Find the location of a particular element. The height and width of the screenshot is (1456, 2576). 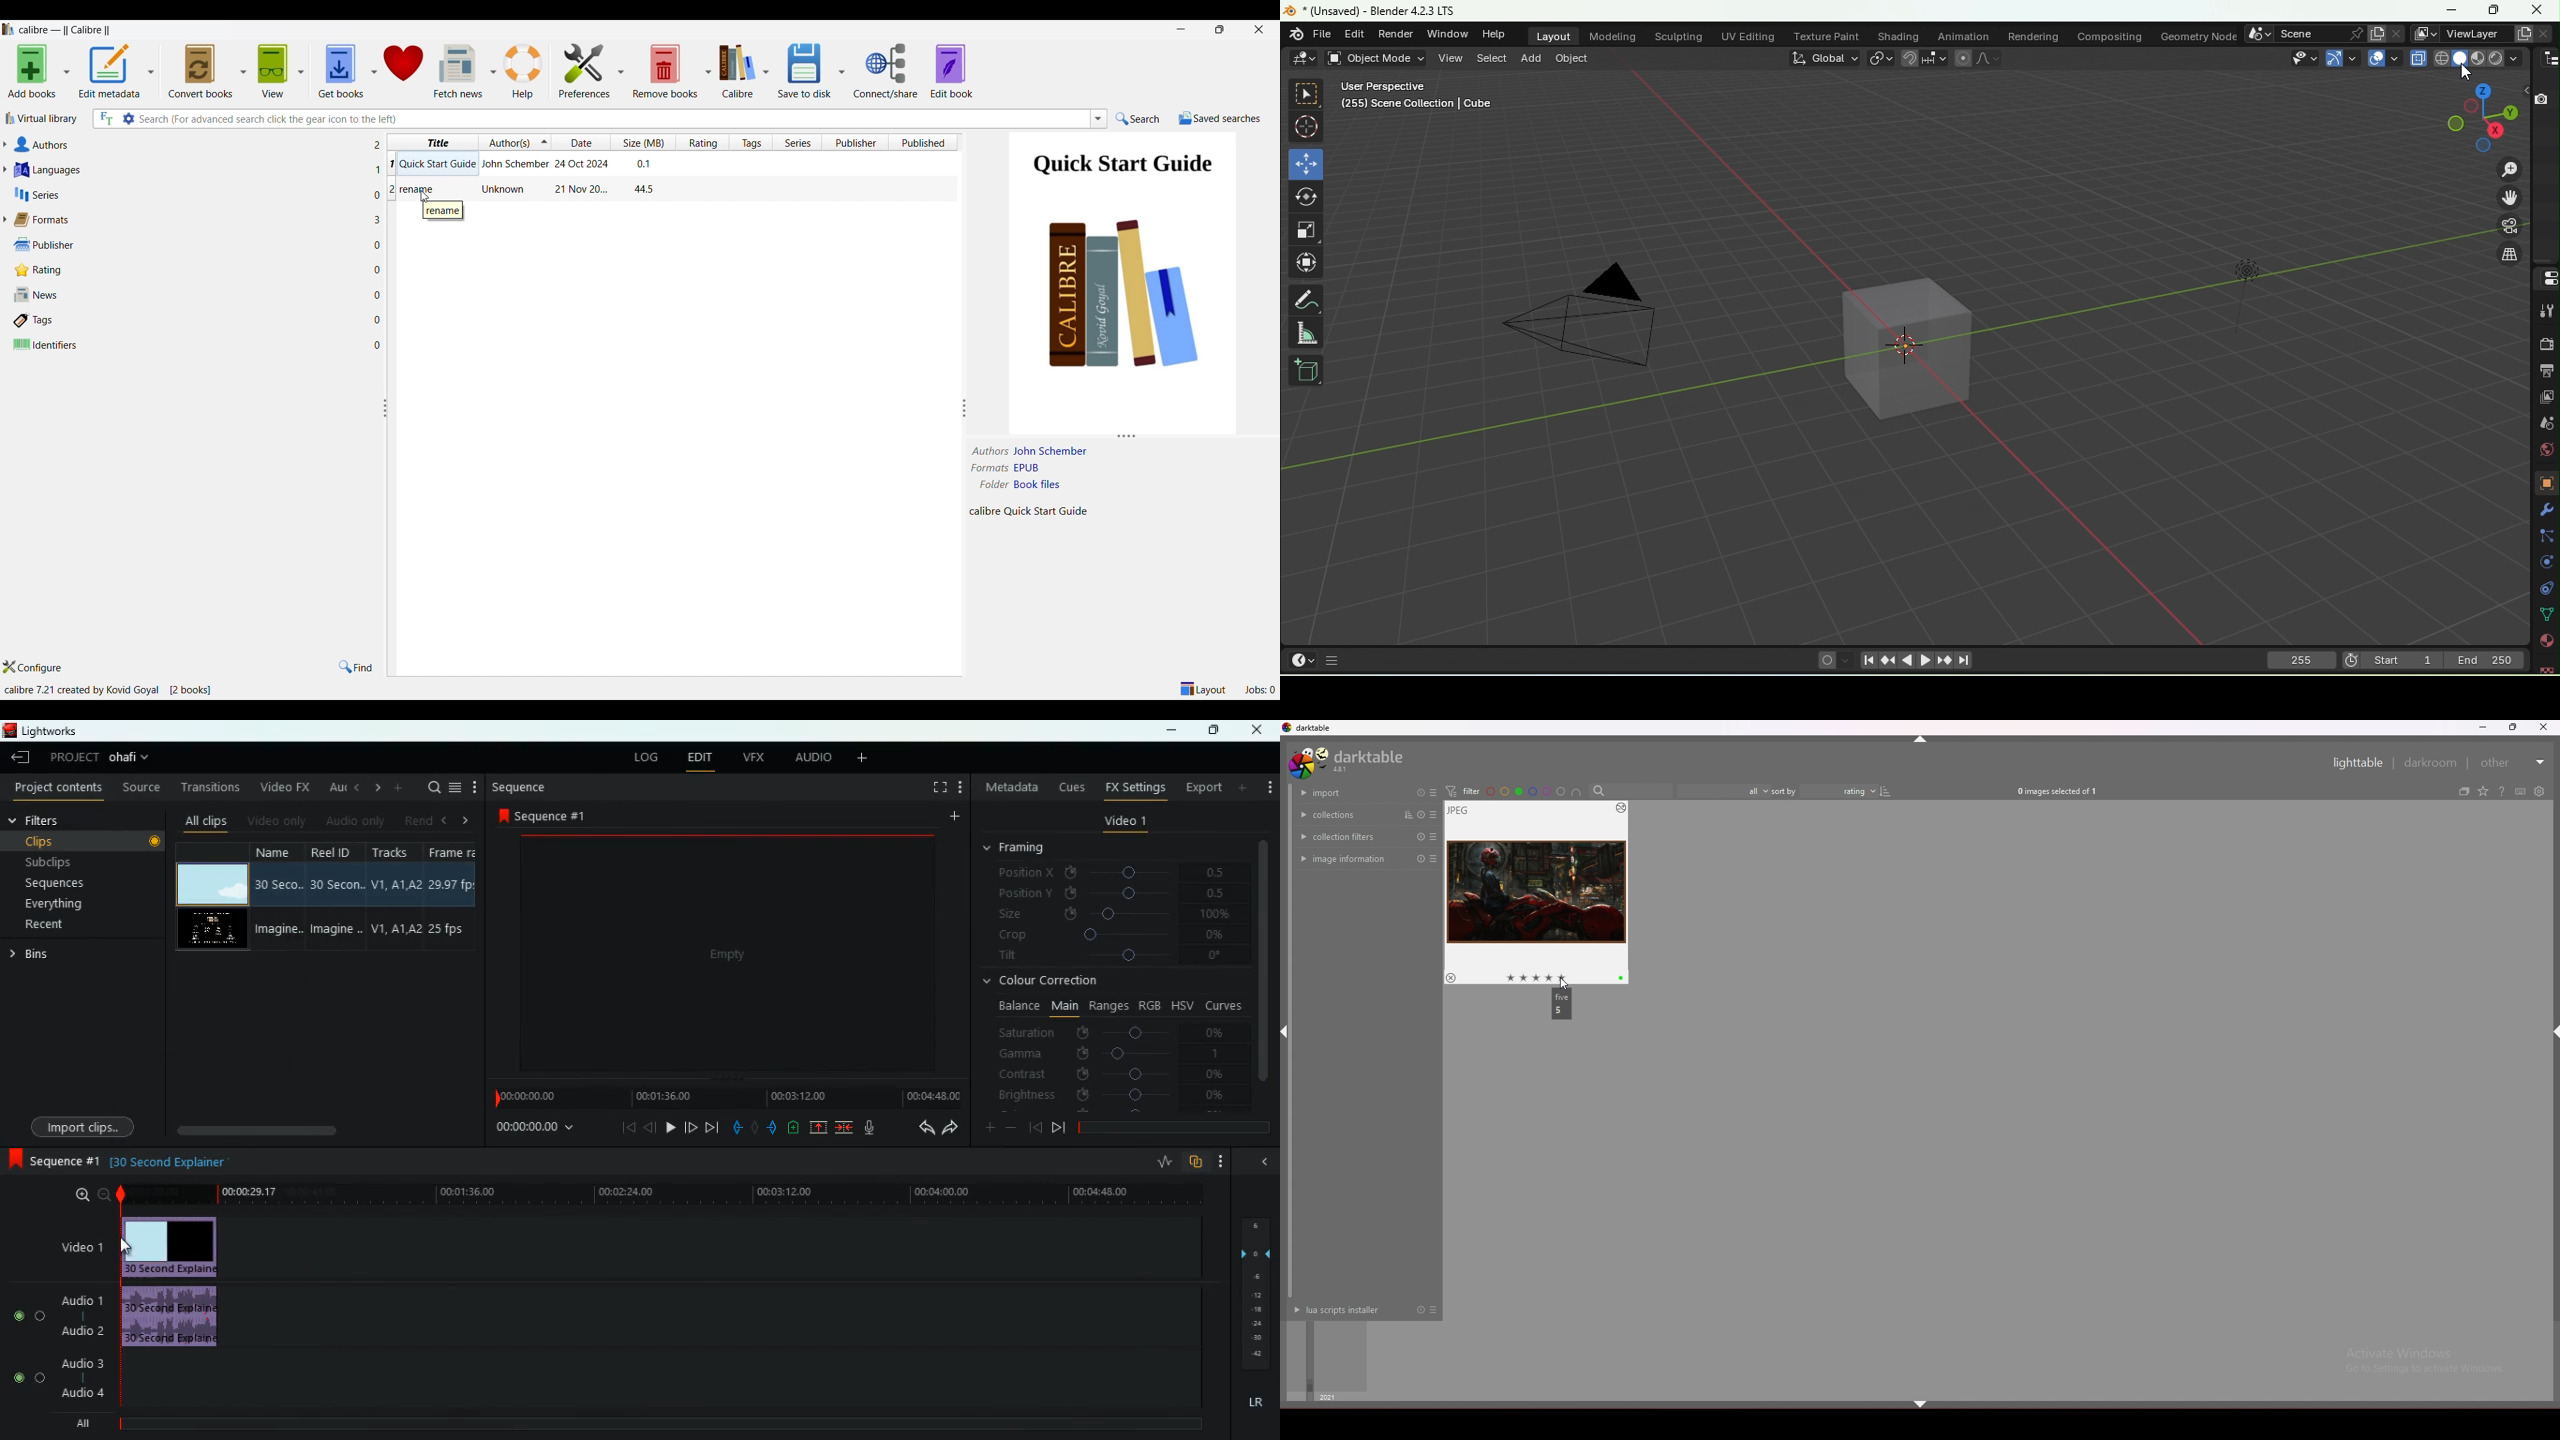

Help is located at coordinates (524, 71).